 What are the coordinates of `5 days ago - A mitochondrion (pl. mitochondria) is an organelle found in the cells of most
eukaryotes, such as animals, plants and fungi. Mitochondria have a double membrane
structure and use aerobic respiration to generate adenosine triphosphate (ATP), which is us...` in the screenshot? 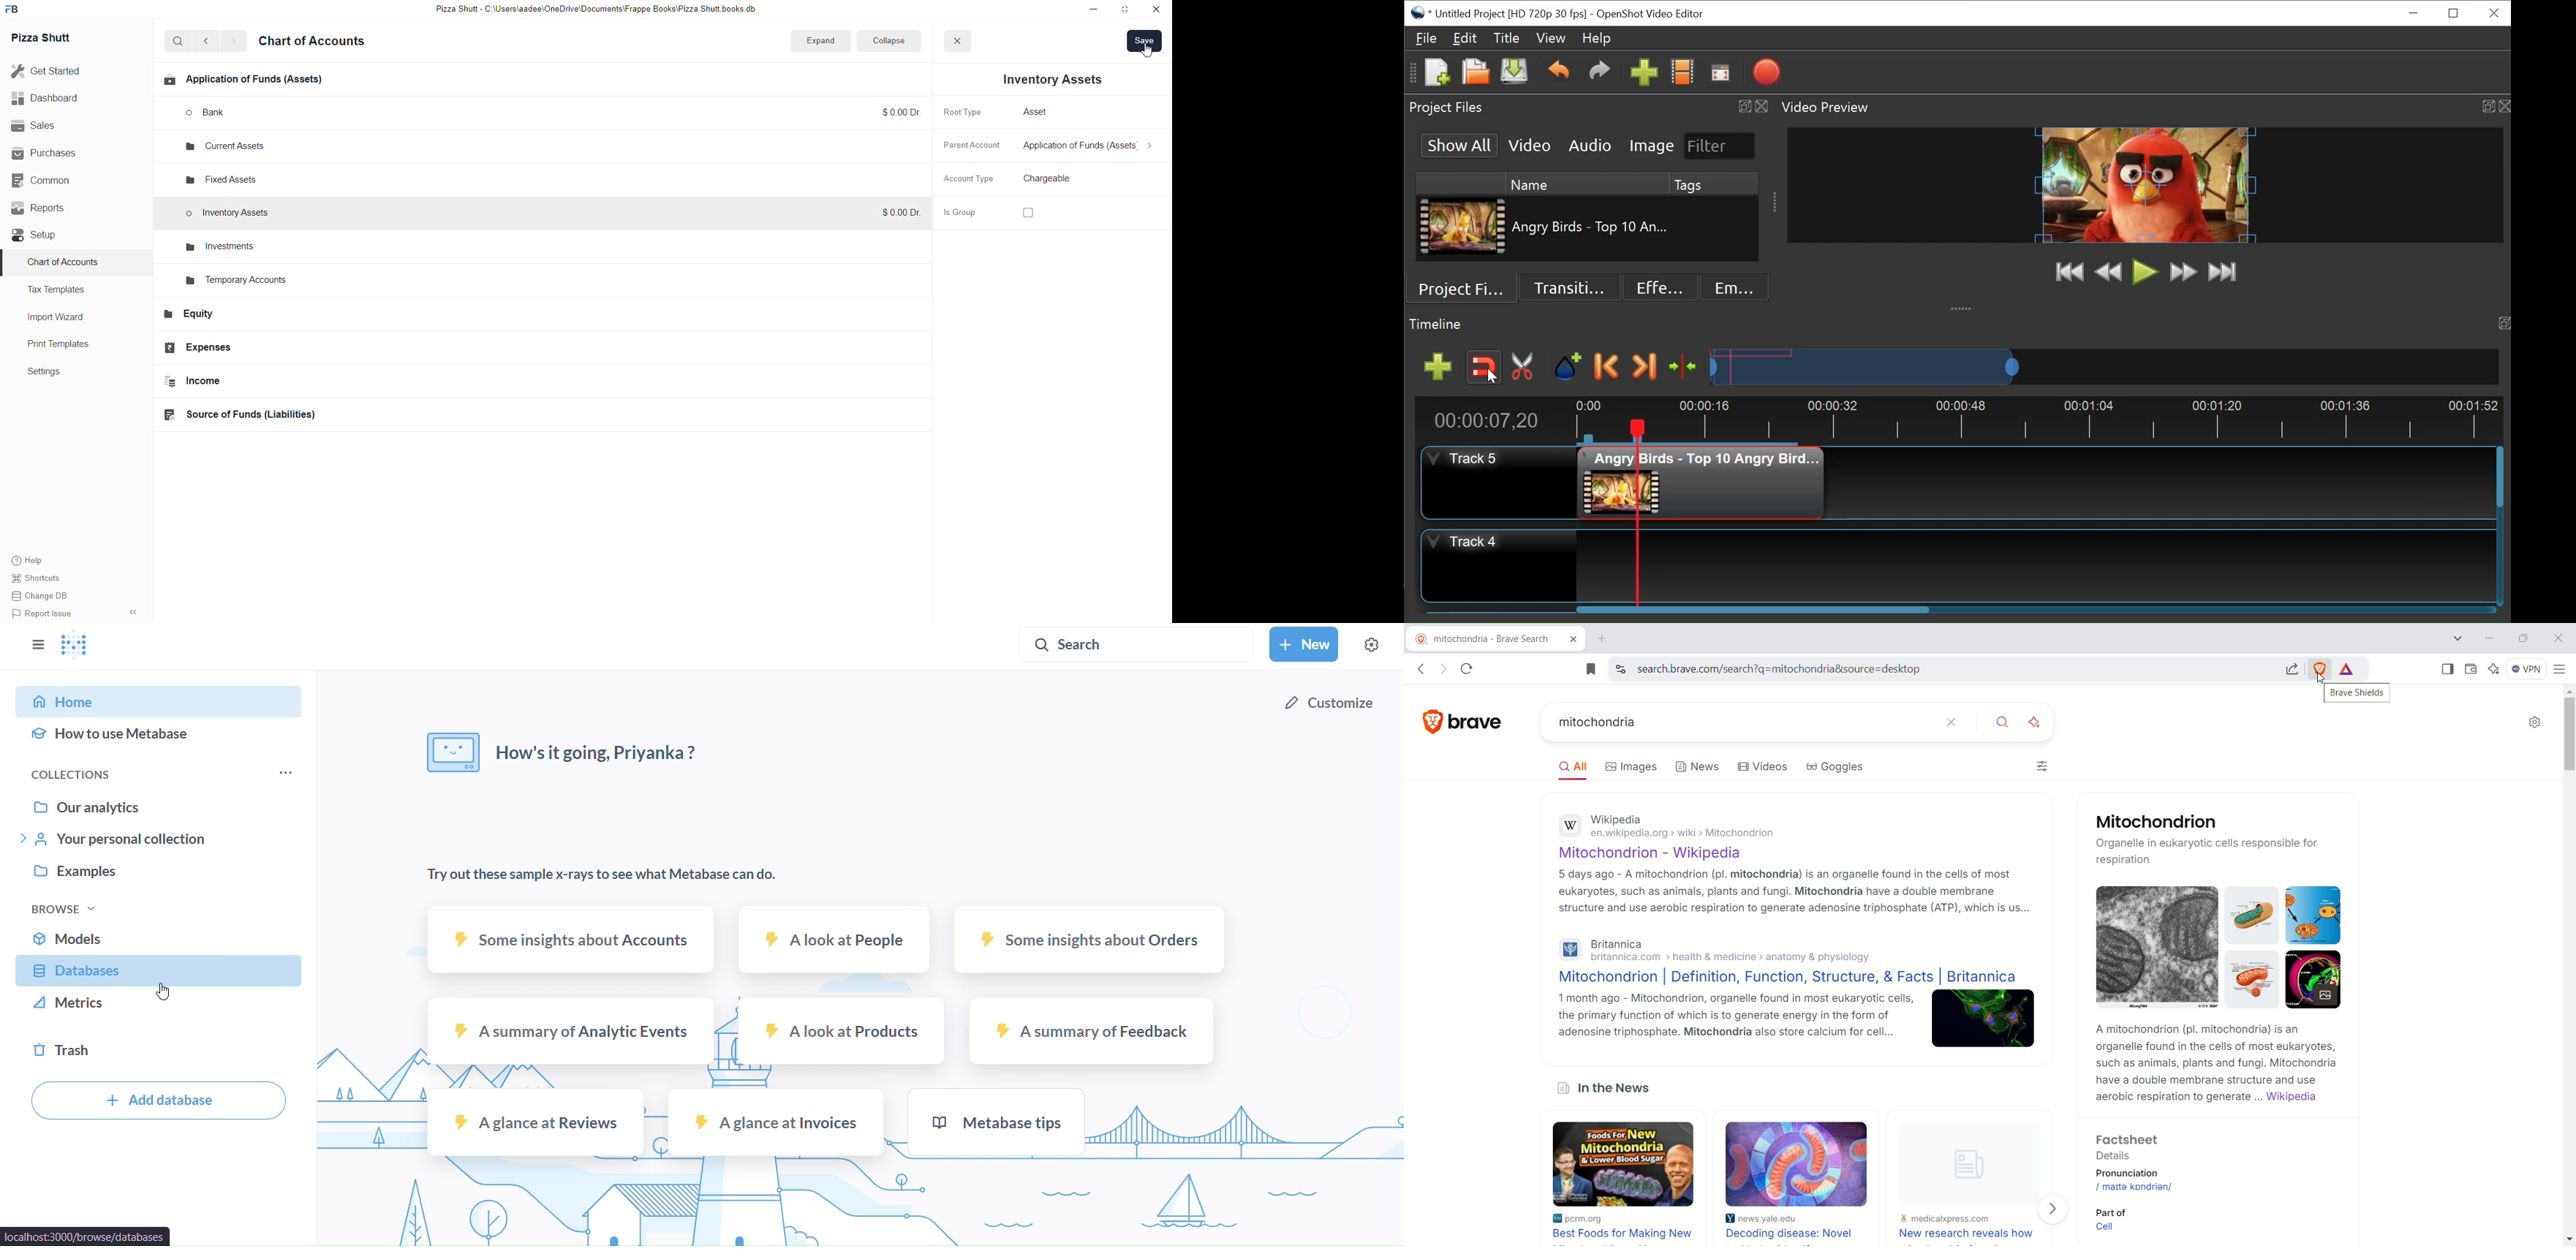 It's located at (1795, 891).